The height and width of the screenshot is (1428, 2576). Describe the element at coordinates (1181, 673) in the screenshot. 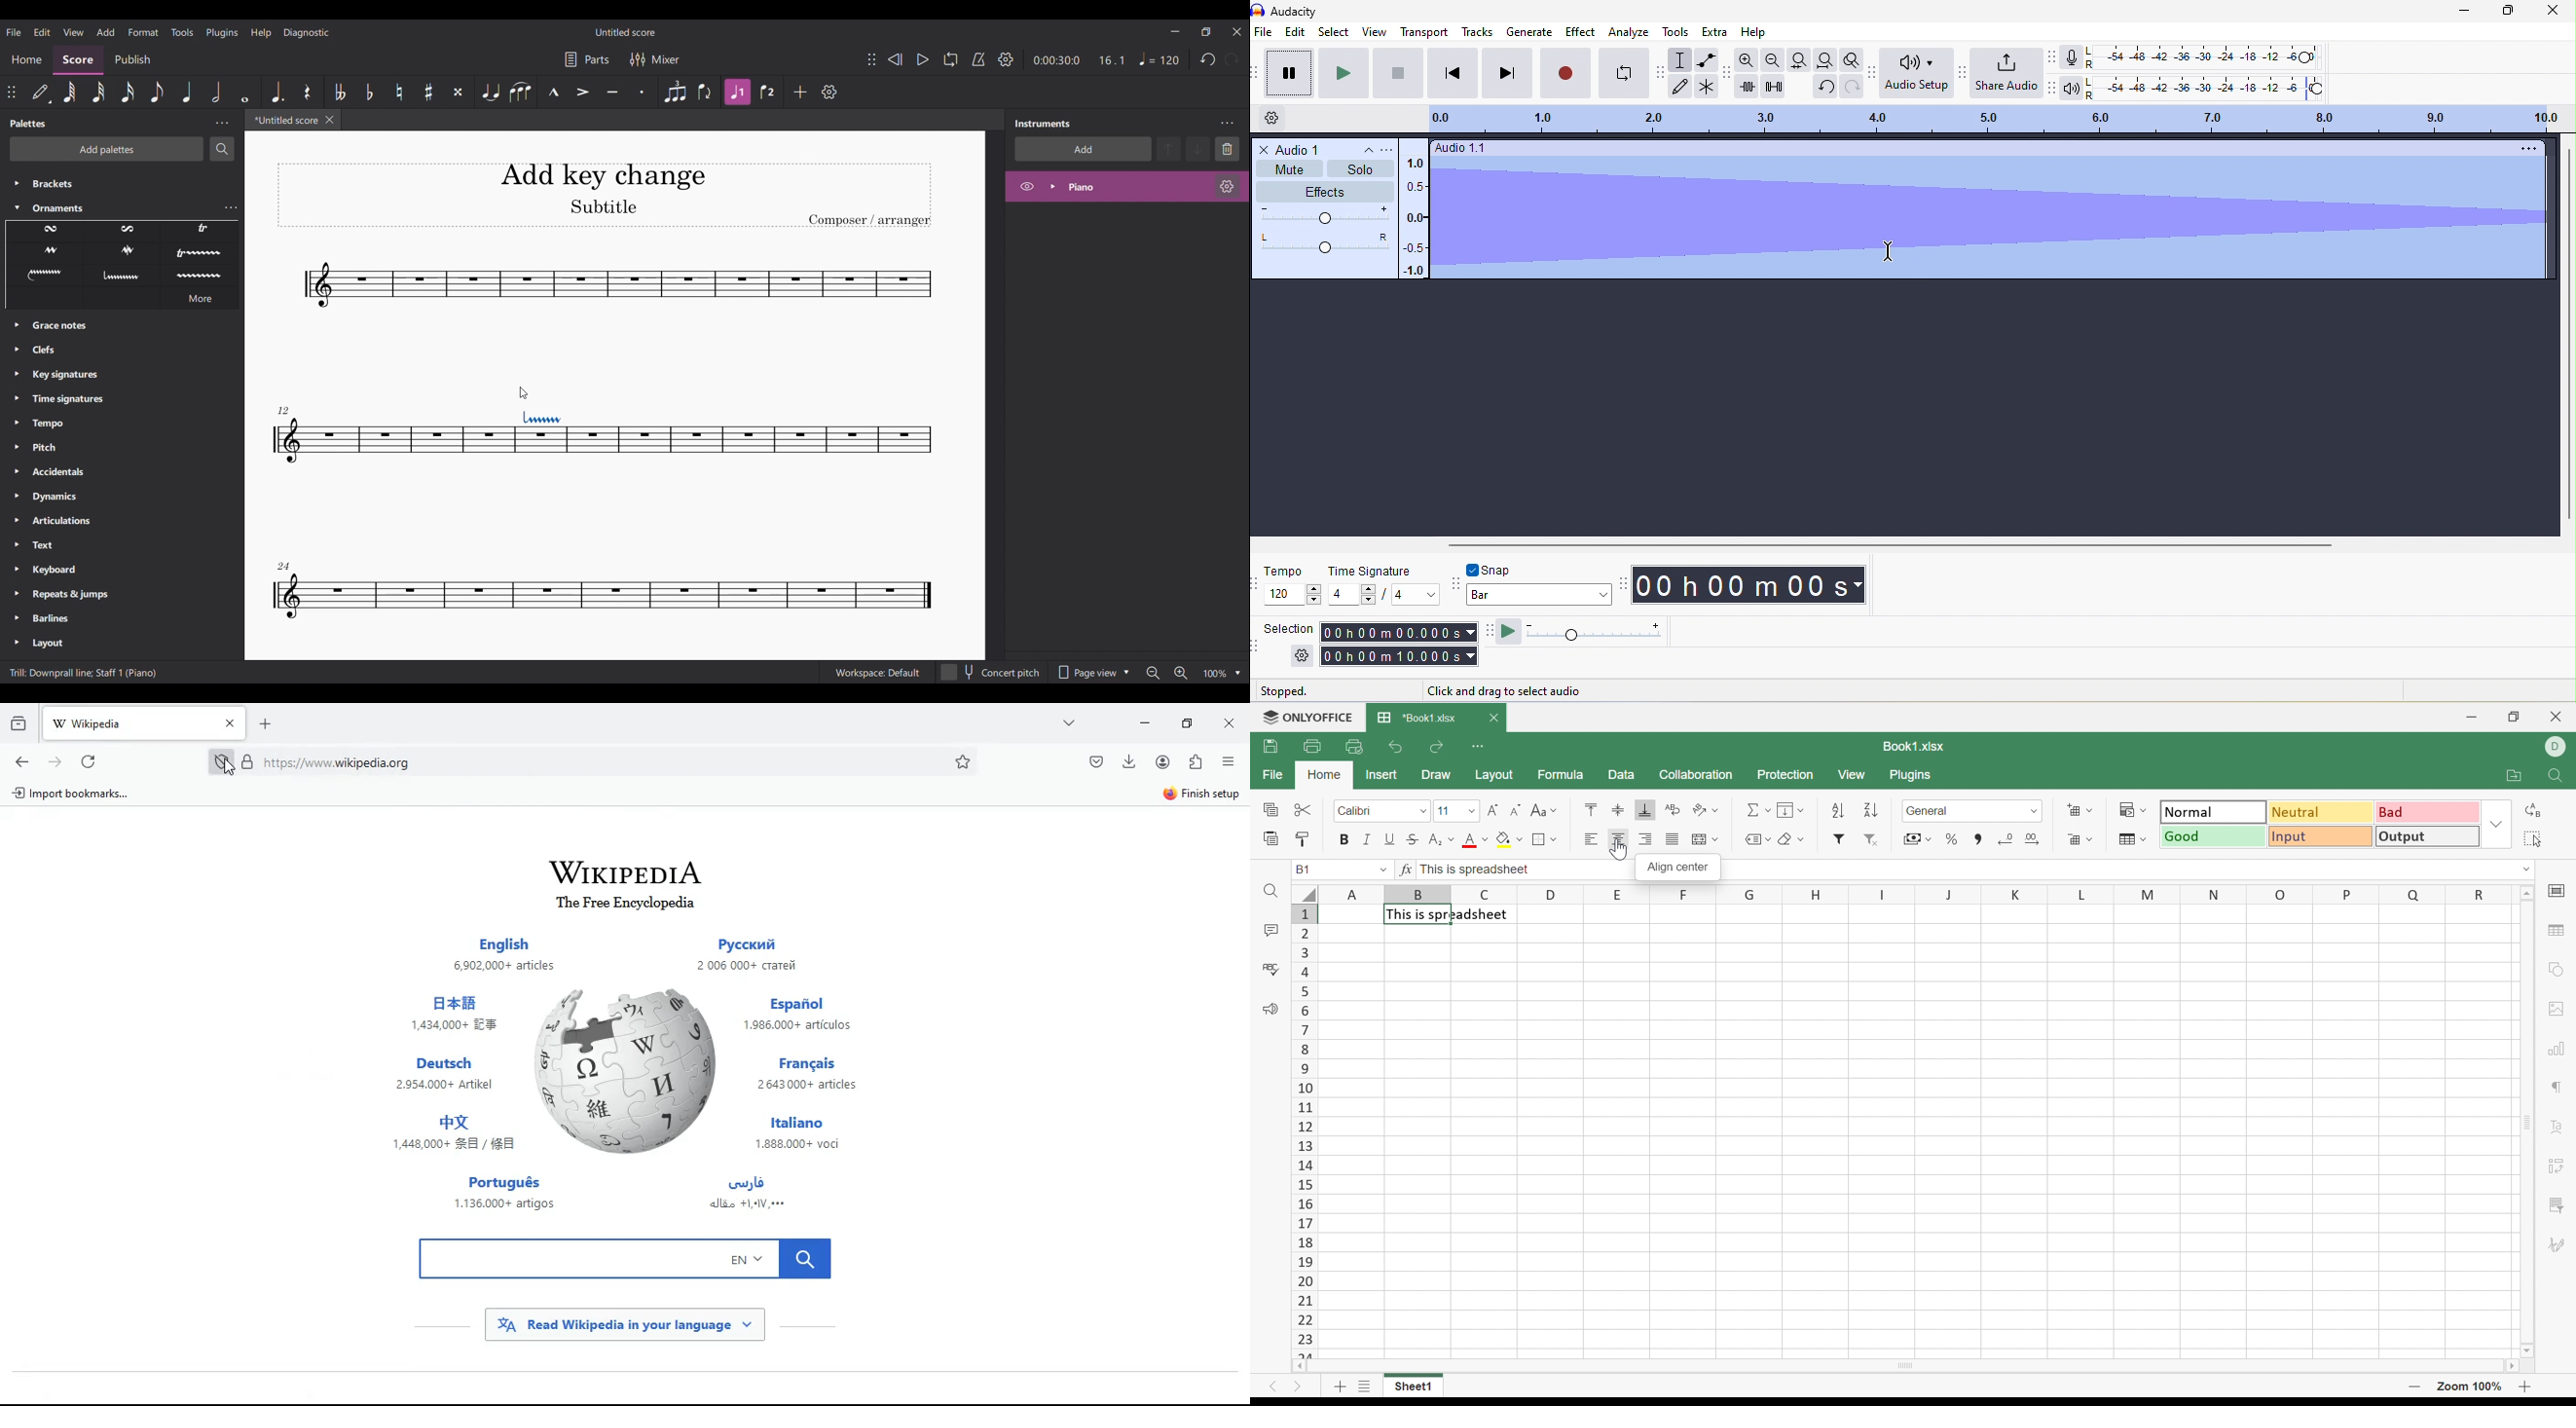

I see `Zoom in` at that location.